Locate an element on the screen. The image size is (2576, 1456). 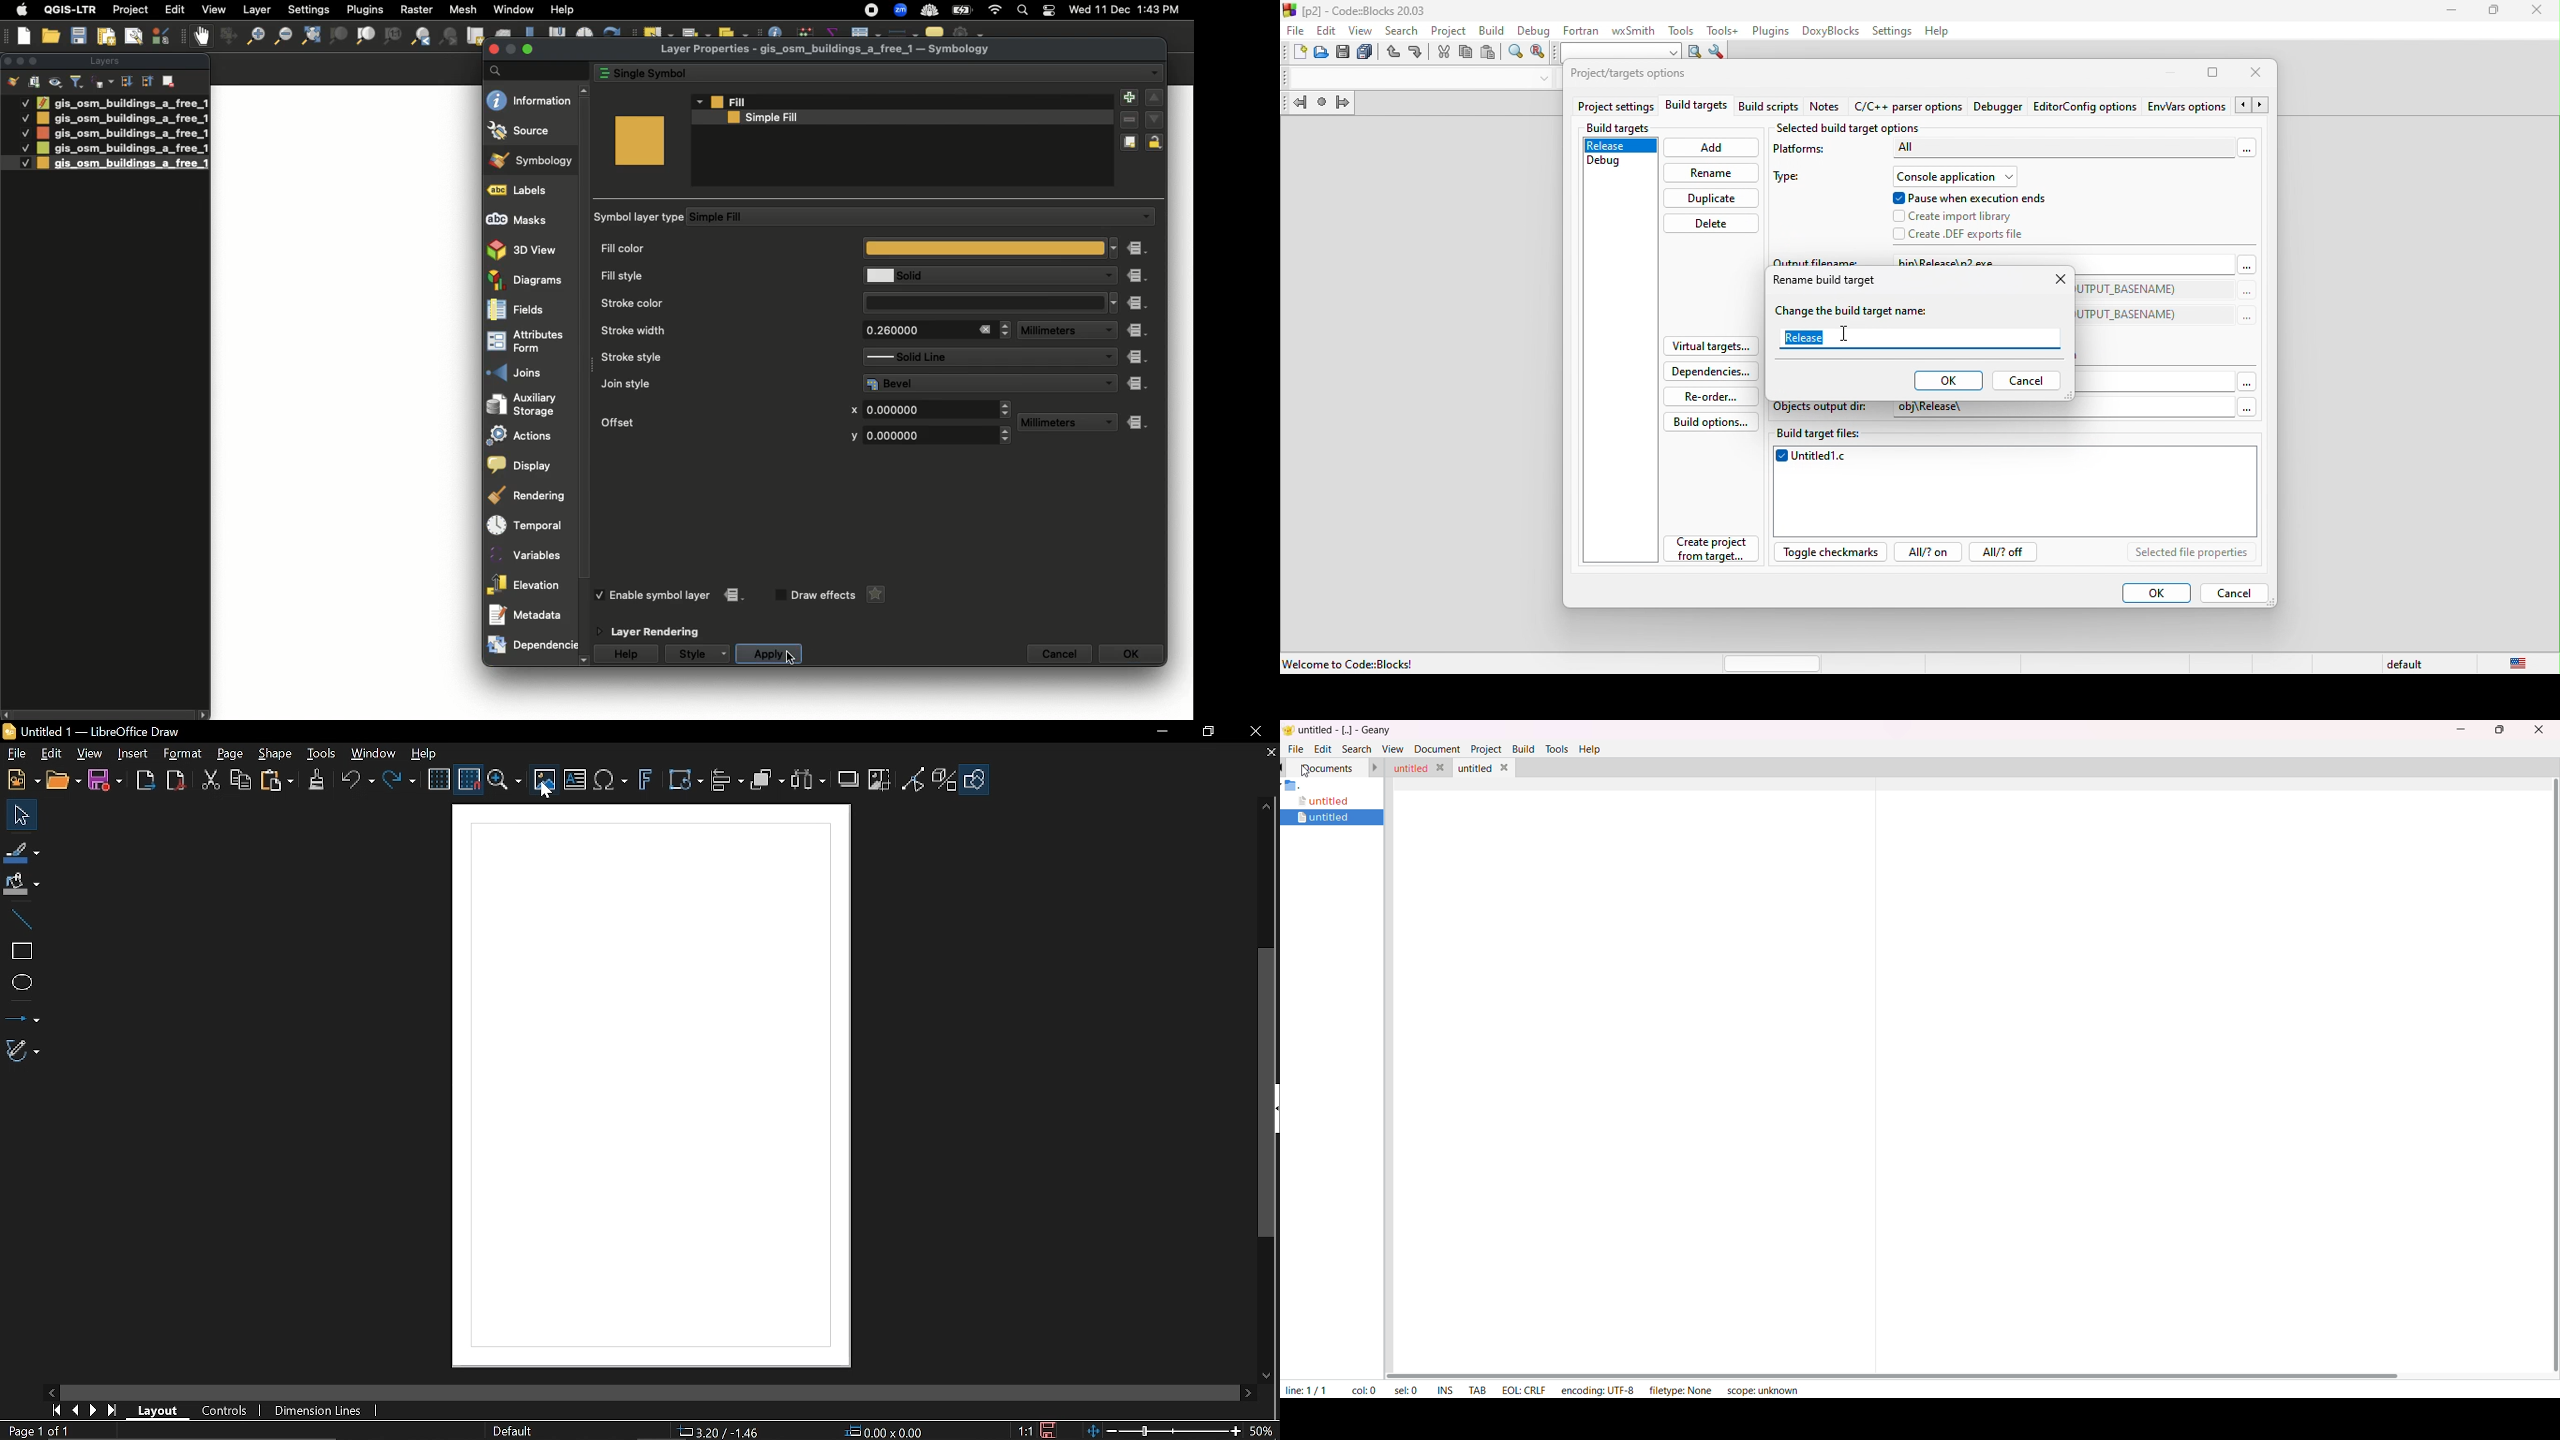
cursor is located at coordinates (547, 790).